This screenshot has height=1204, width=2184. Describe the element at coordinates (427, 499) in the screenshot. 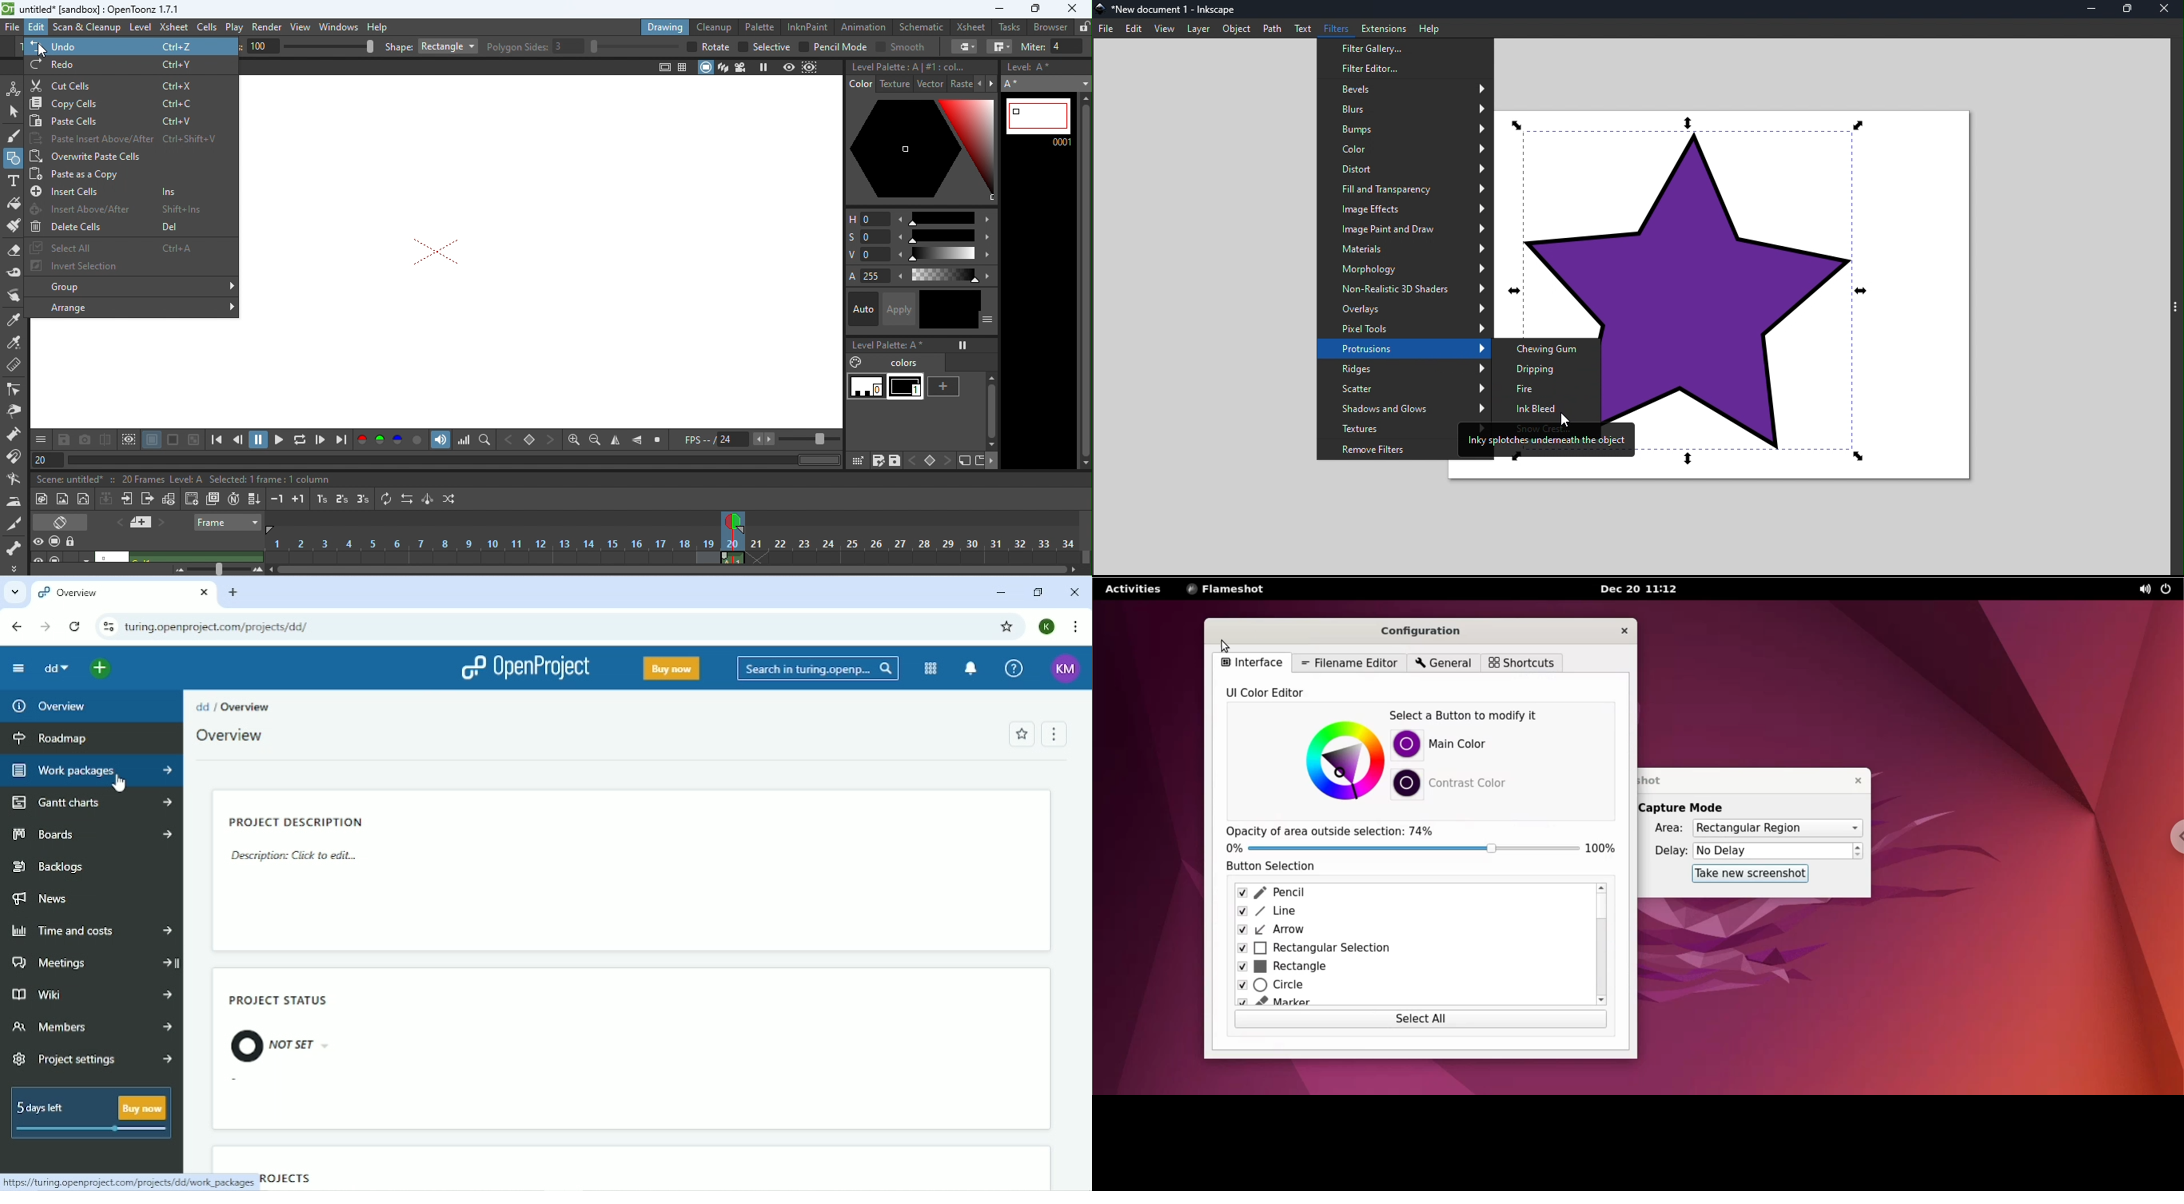

I see `swing` at that location.